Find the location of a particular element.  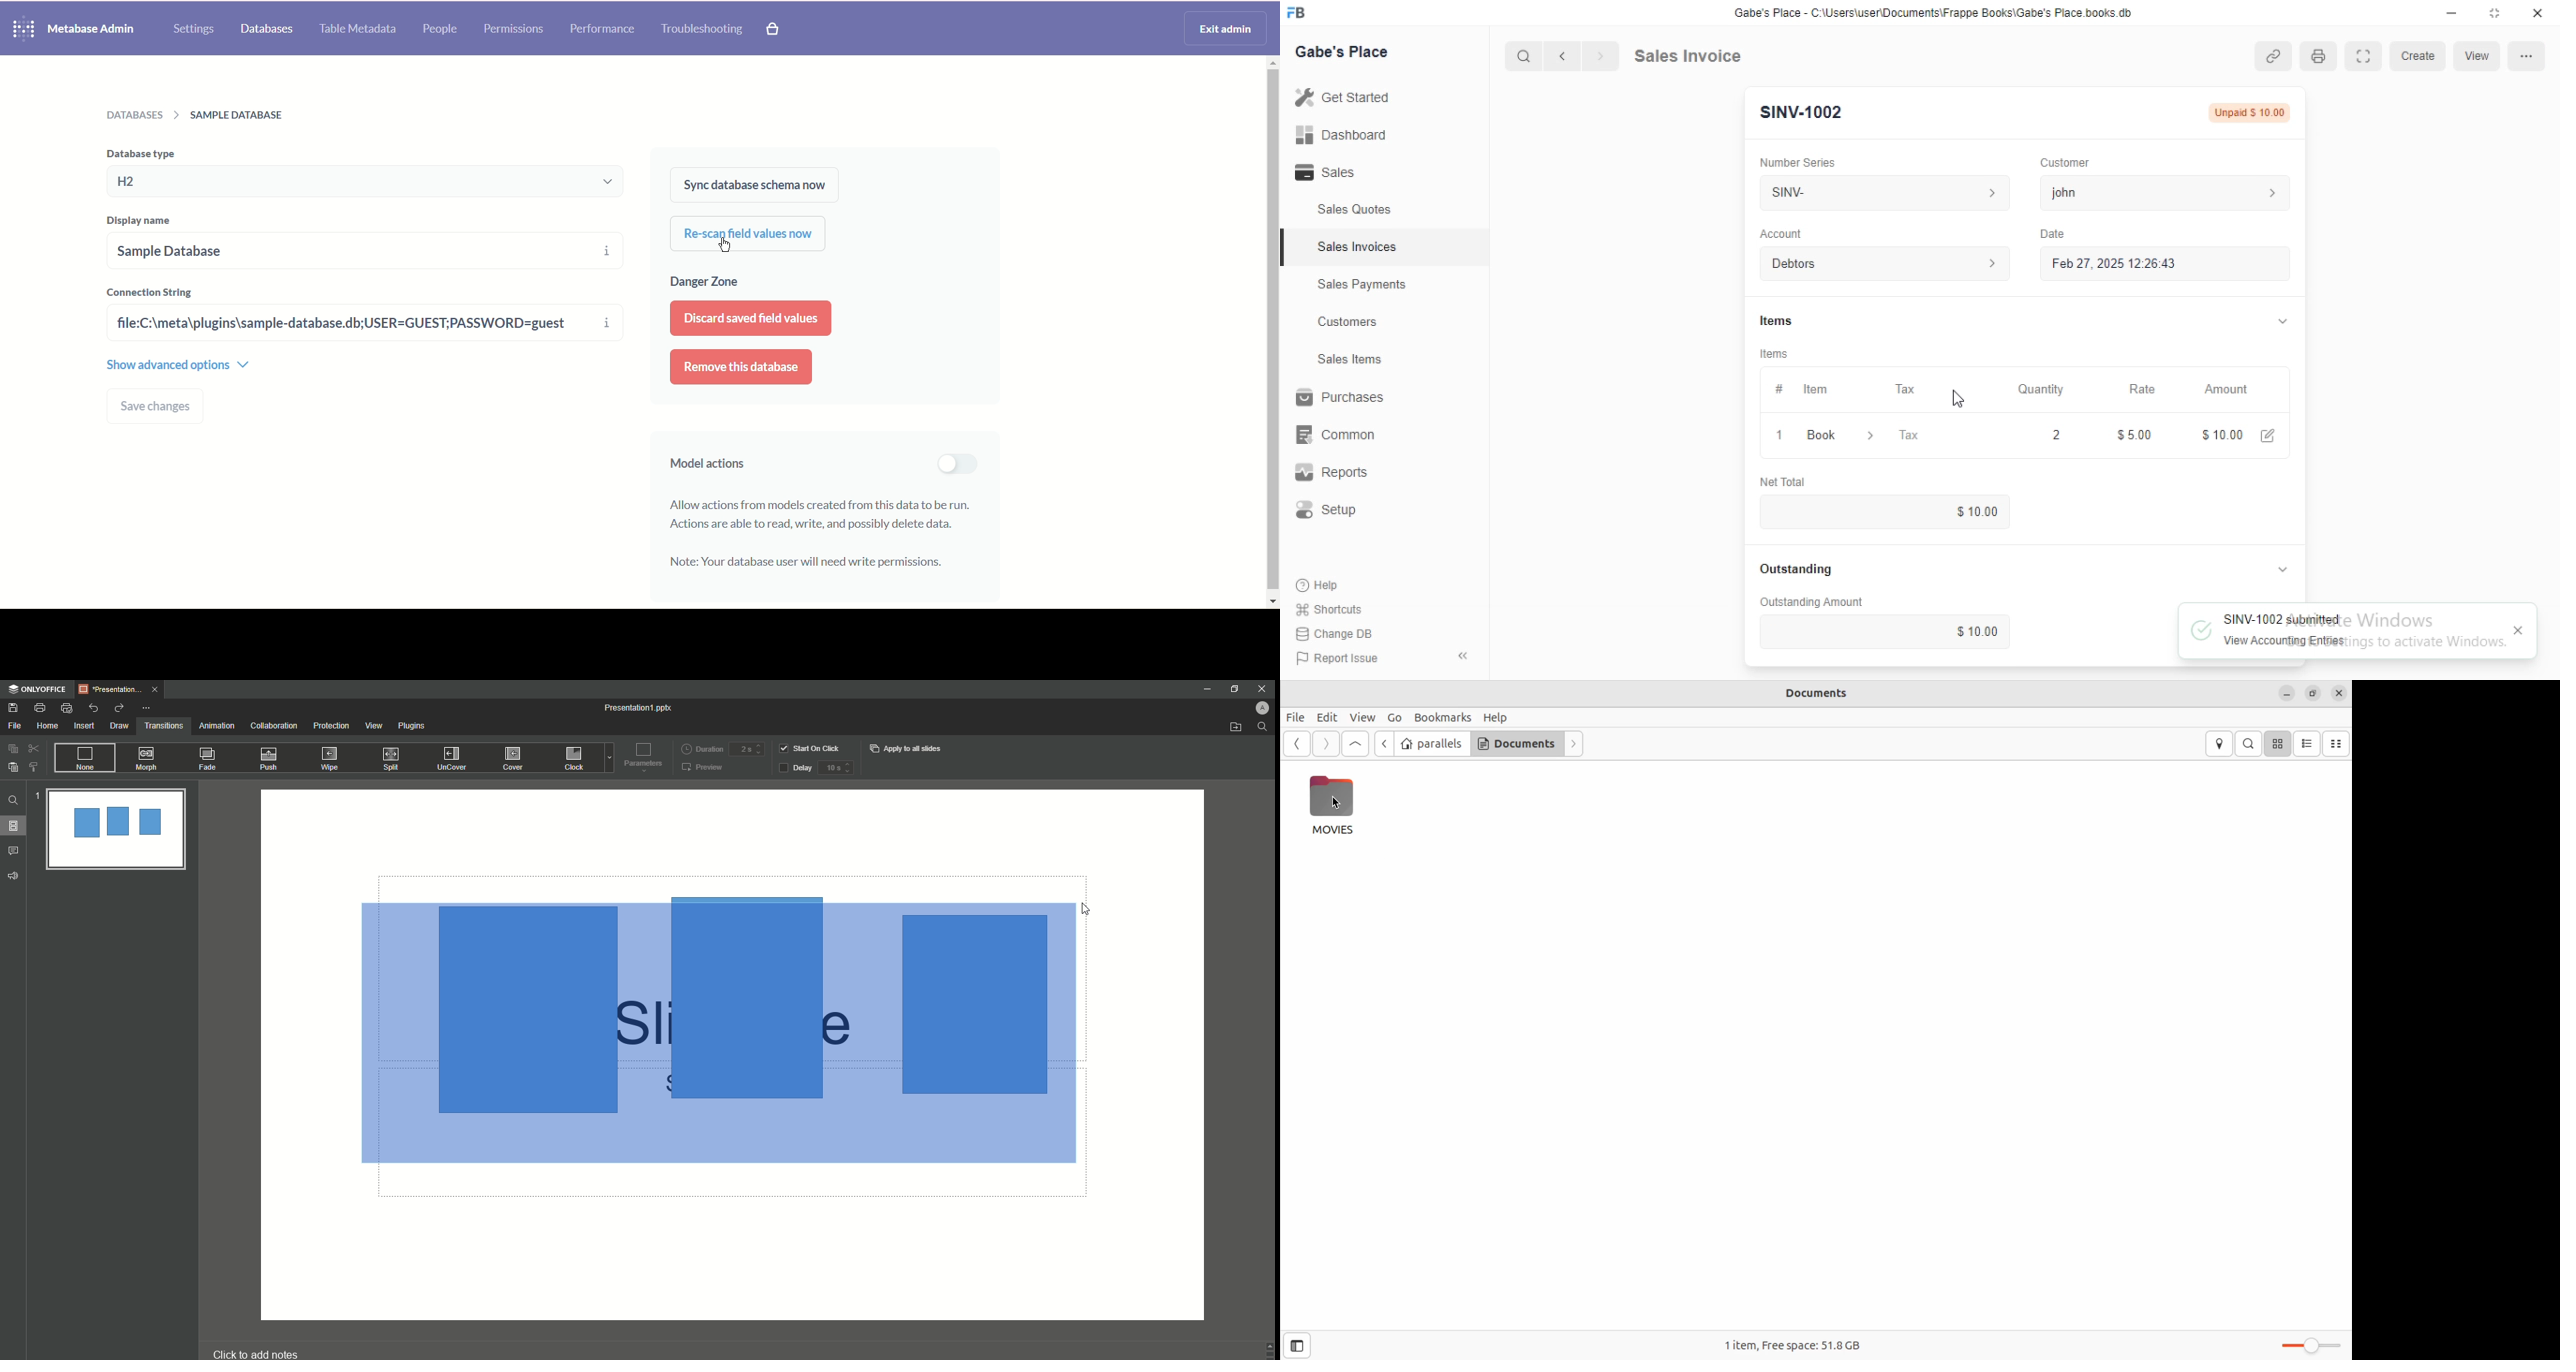

show advanced options is located at coordinates (179, 363).